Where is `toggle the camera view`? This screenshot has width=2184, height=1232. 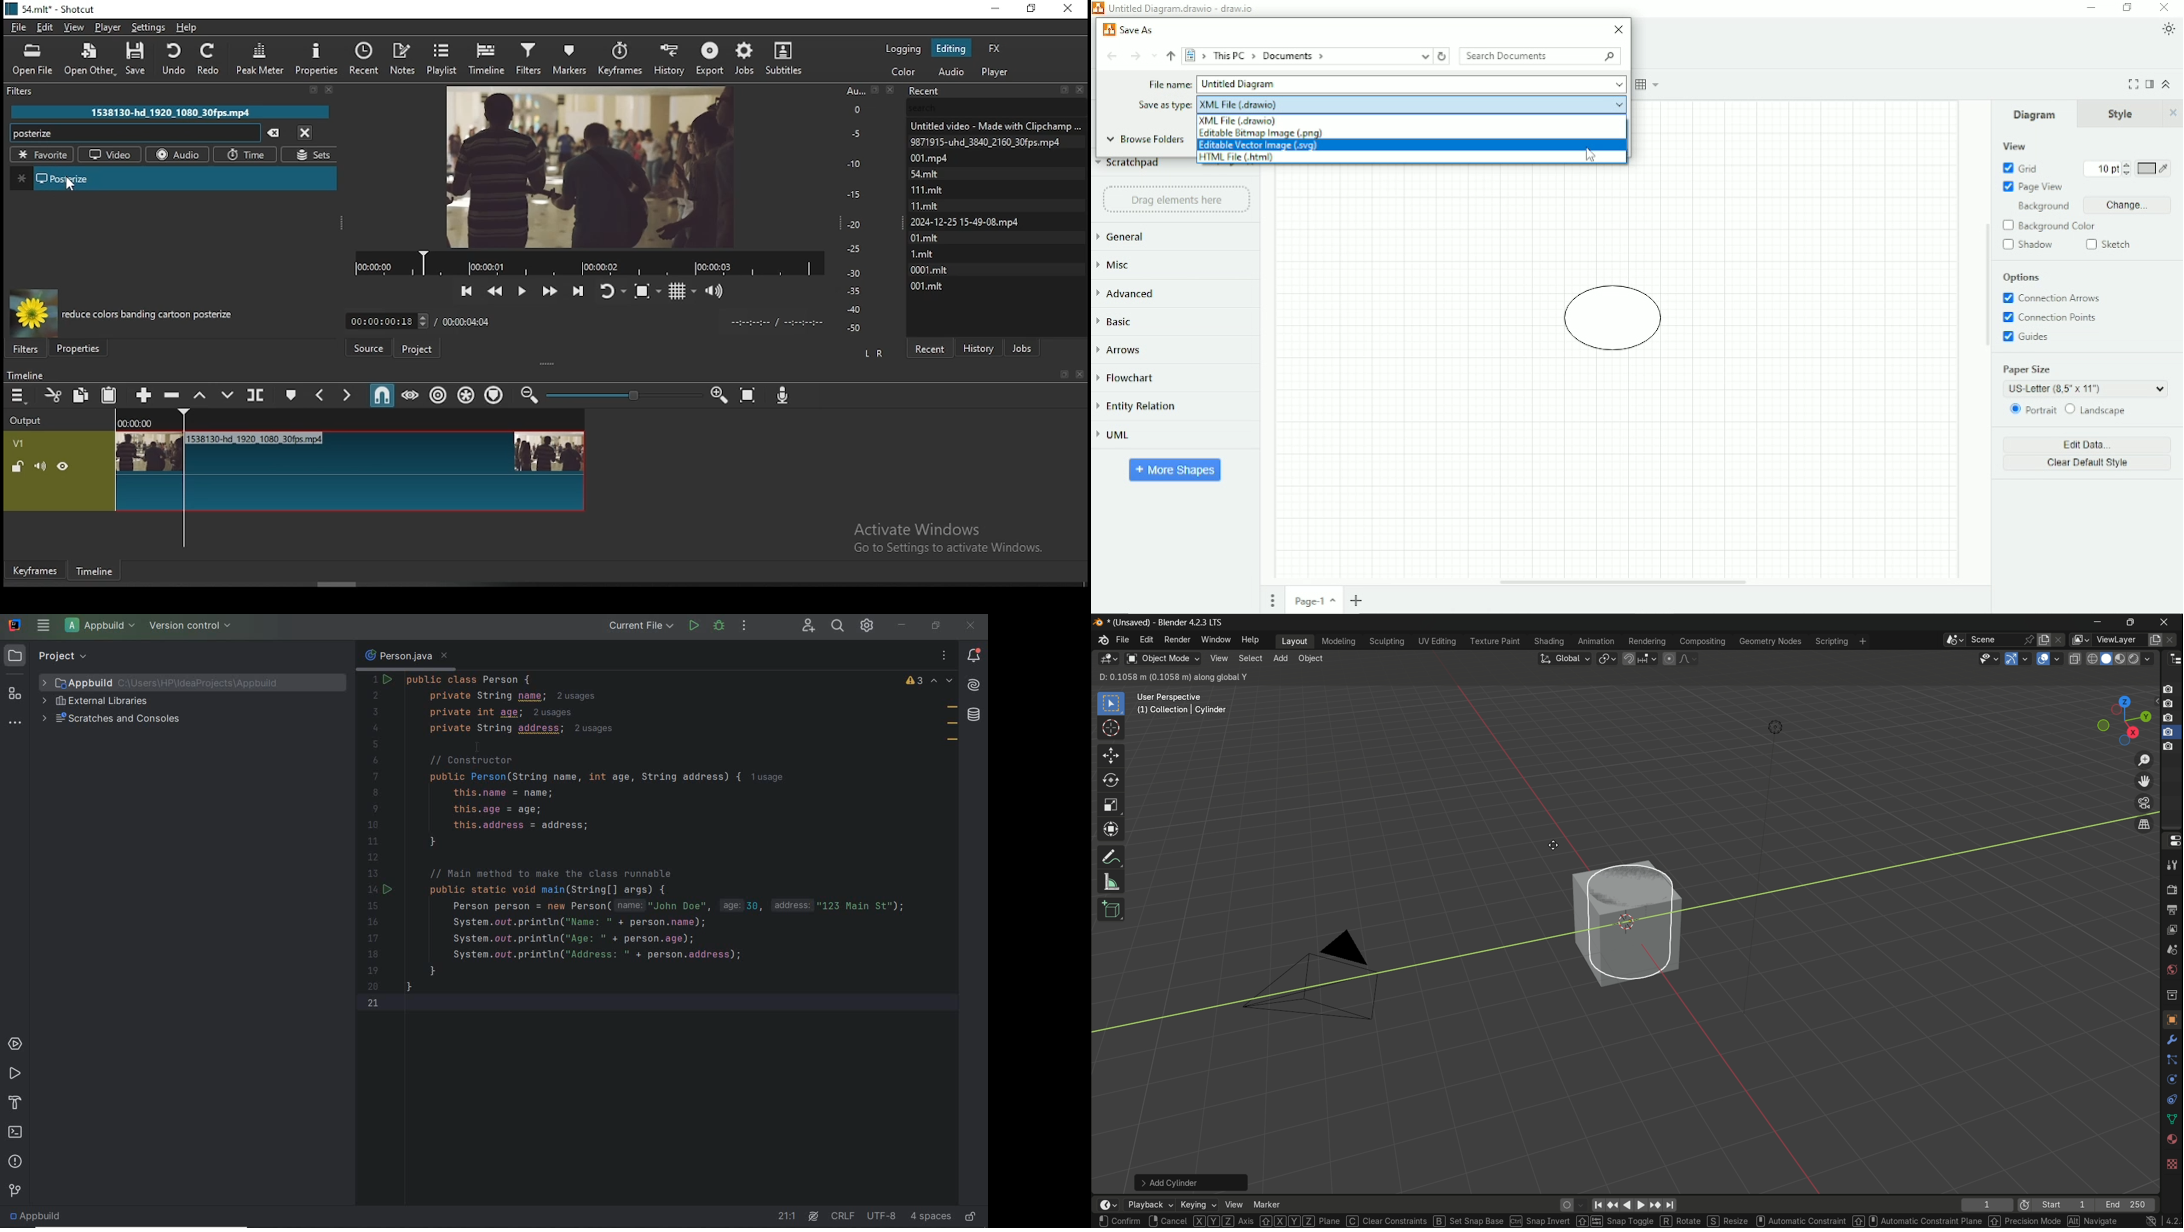
toggle the camera view is located at coordinates (2144, 803).